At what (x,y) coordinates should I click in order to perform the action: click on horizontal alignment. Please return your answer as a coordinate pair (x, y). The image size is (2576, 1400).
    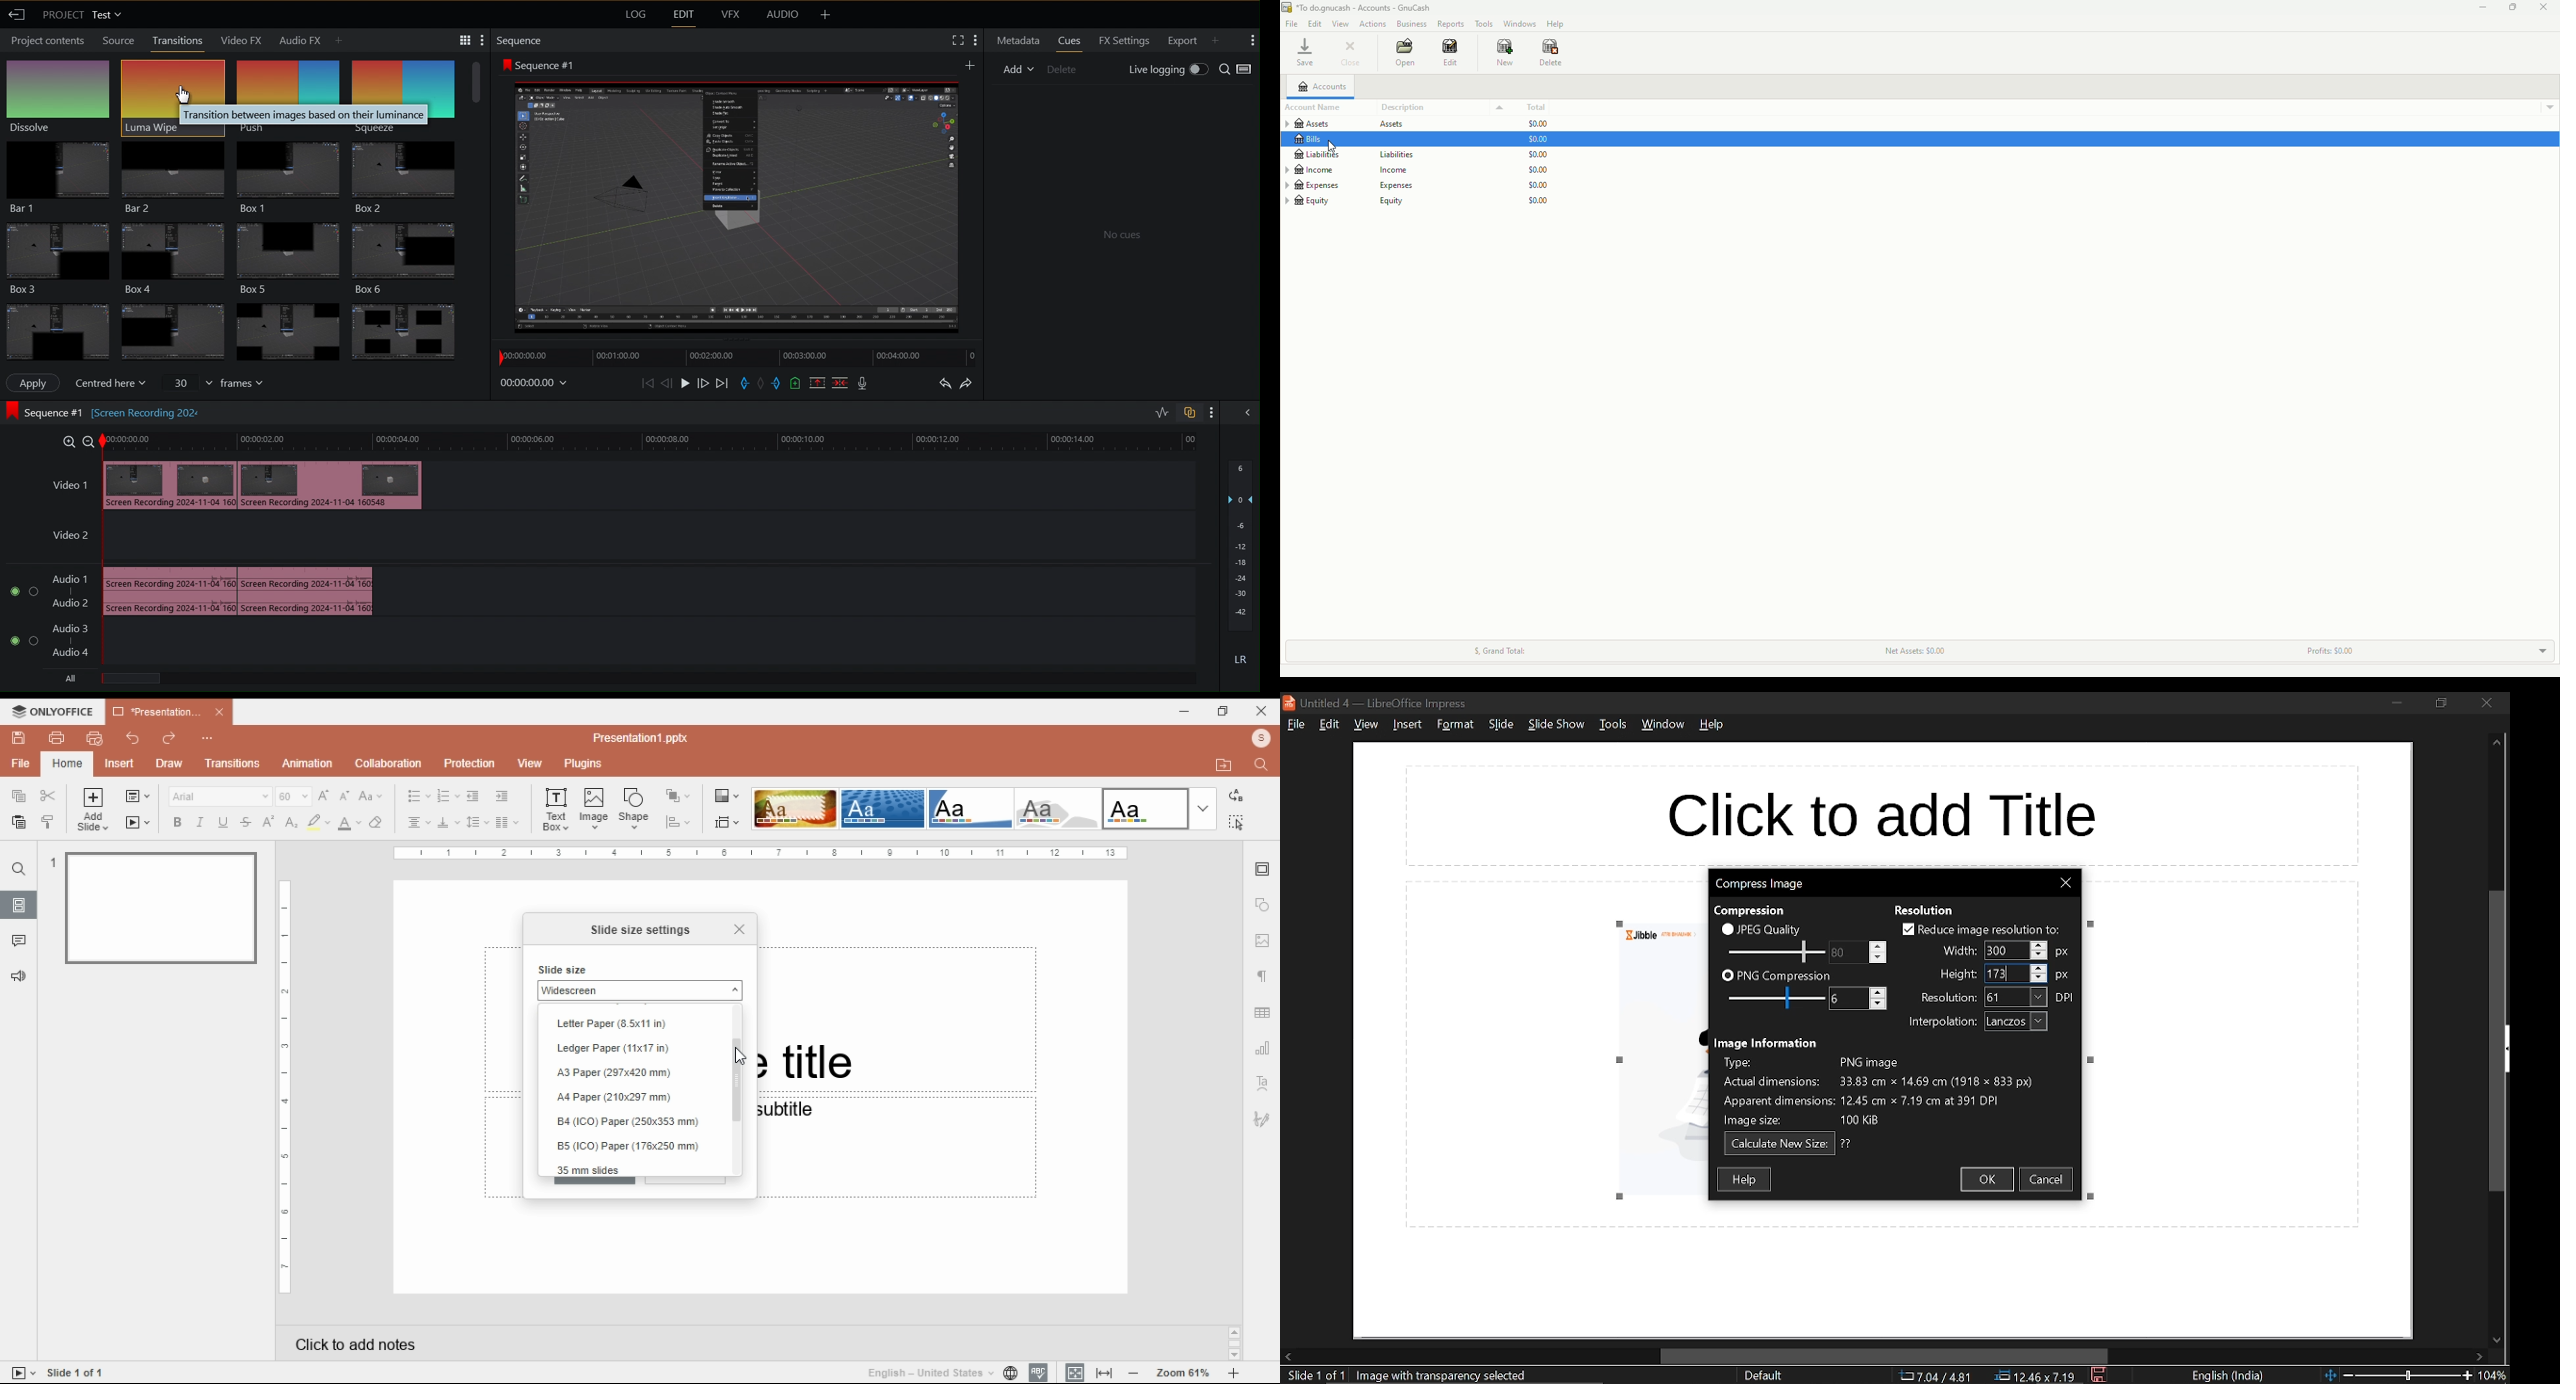
    Looking at the image, I should click on (417, 824).